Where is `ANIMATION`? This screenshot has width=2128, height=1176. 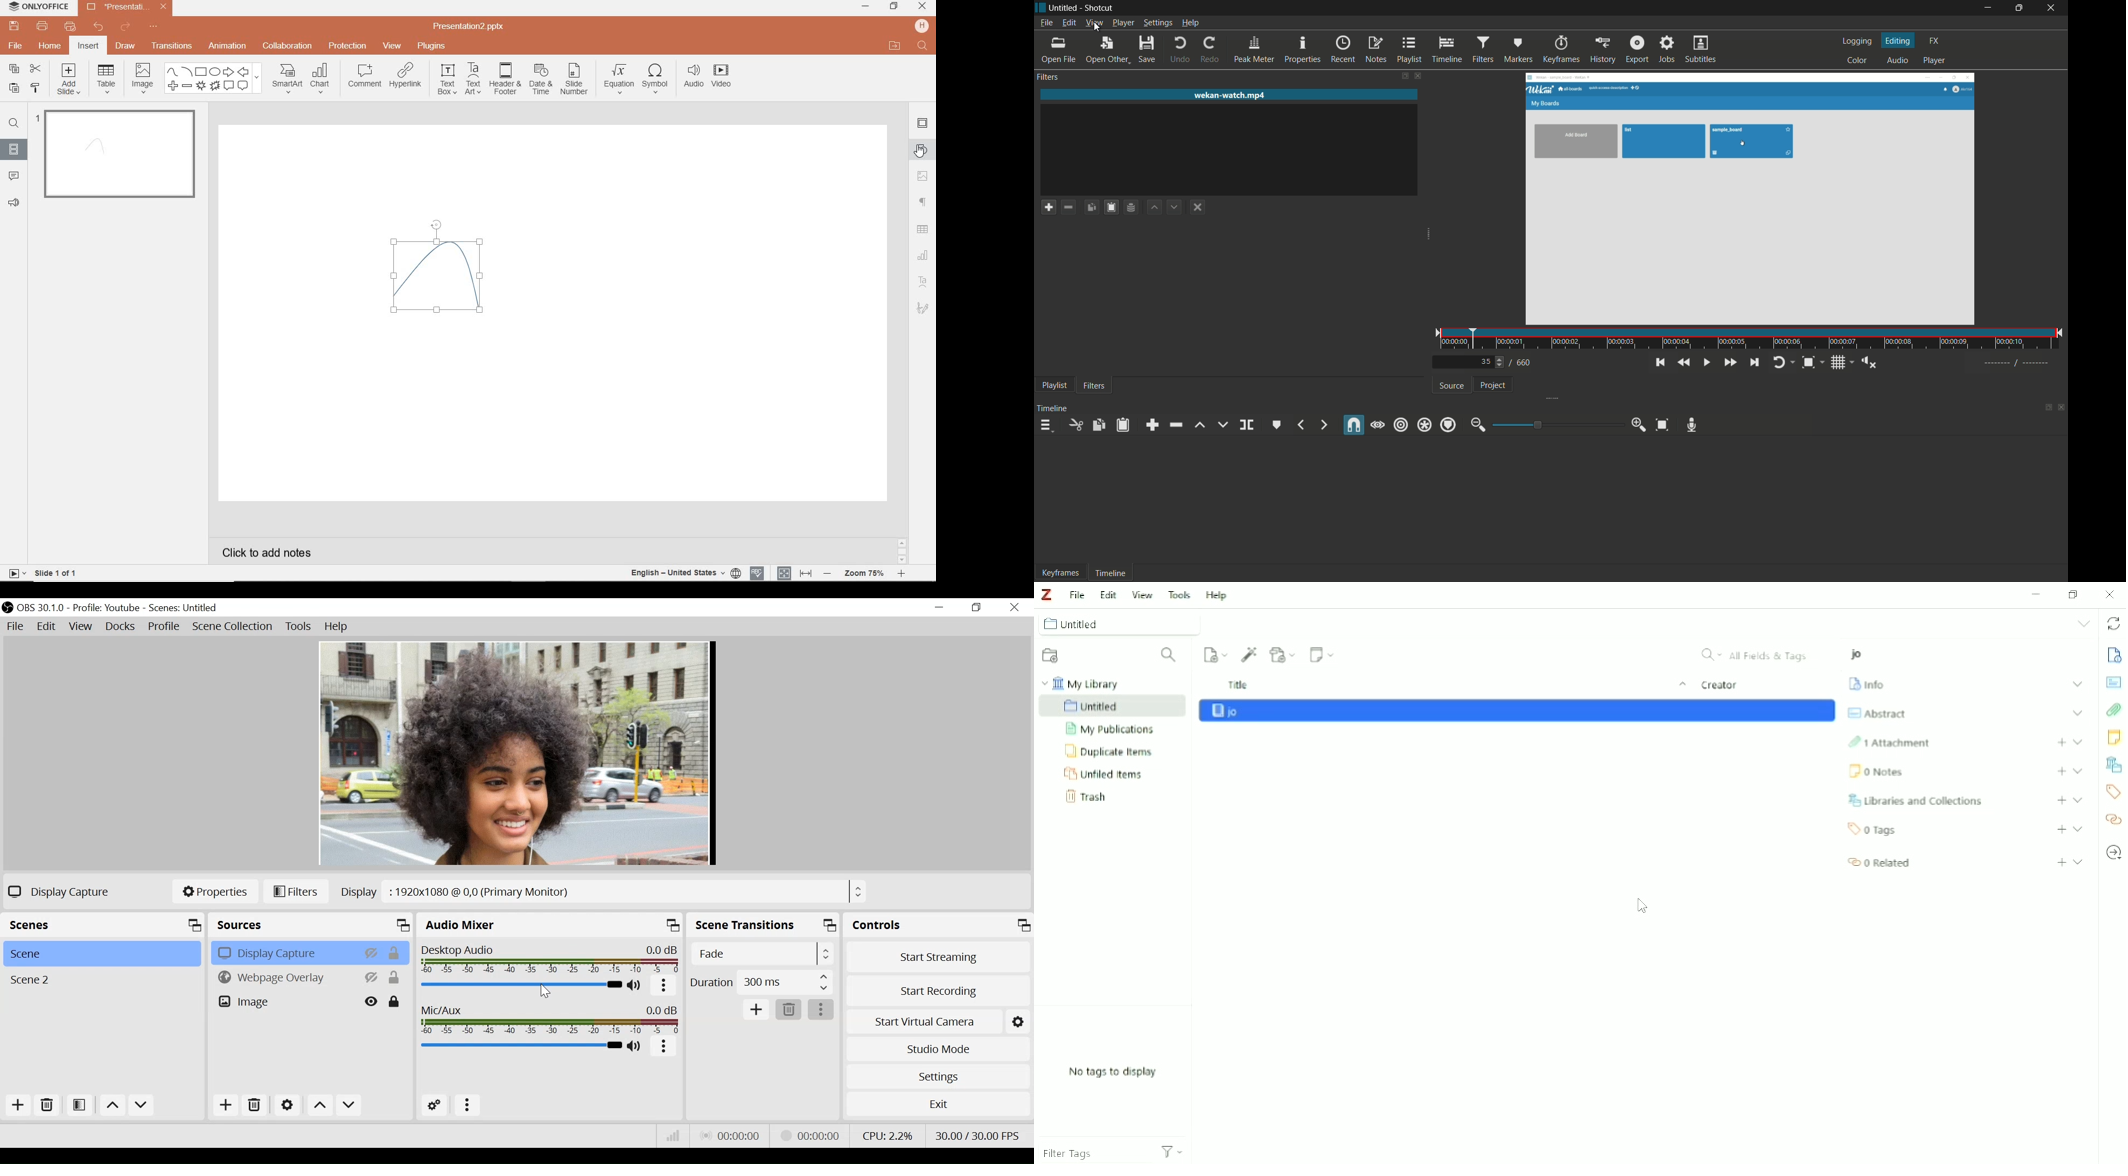
ANIMATION is located at coordinates (230, 46).